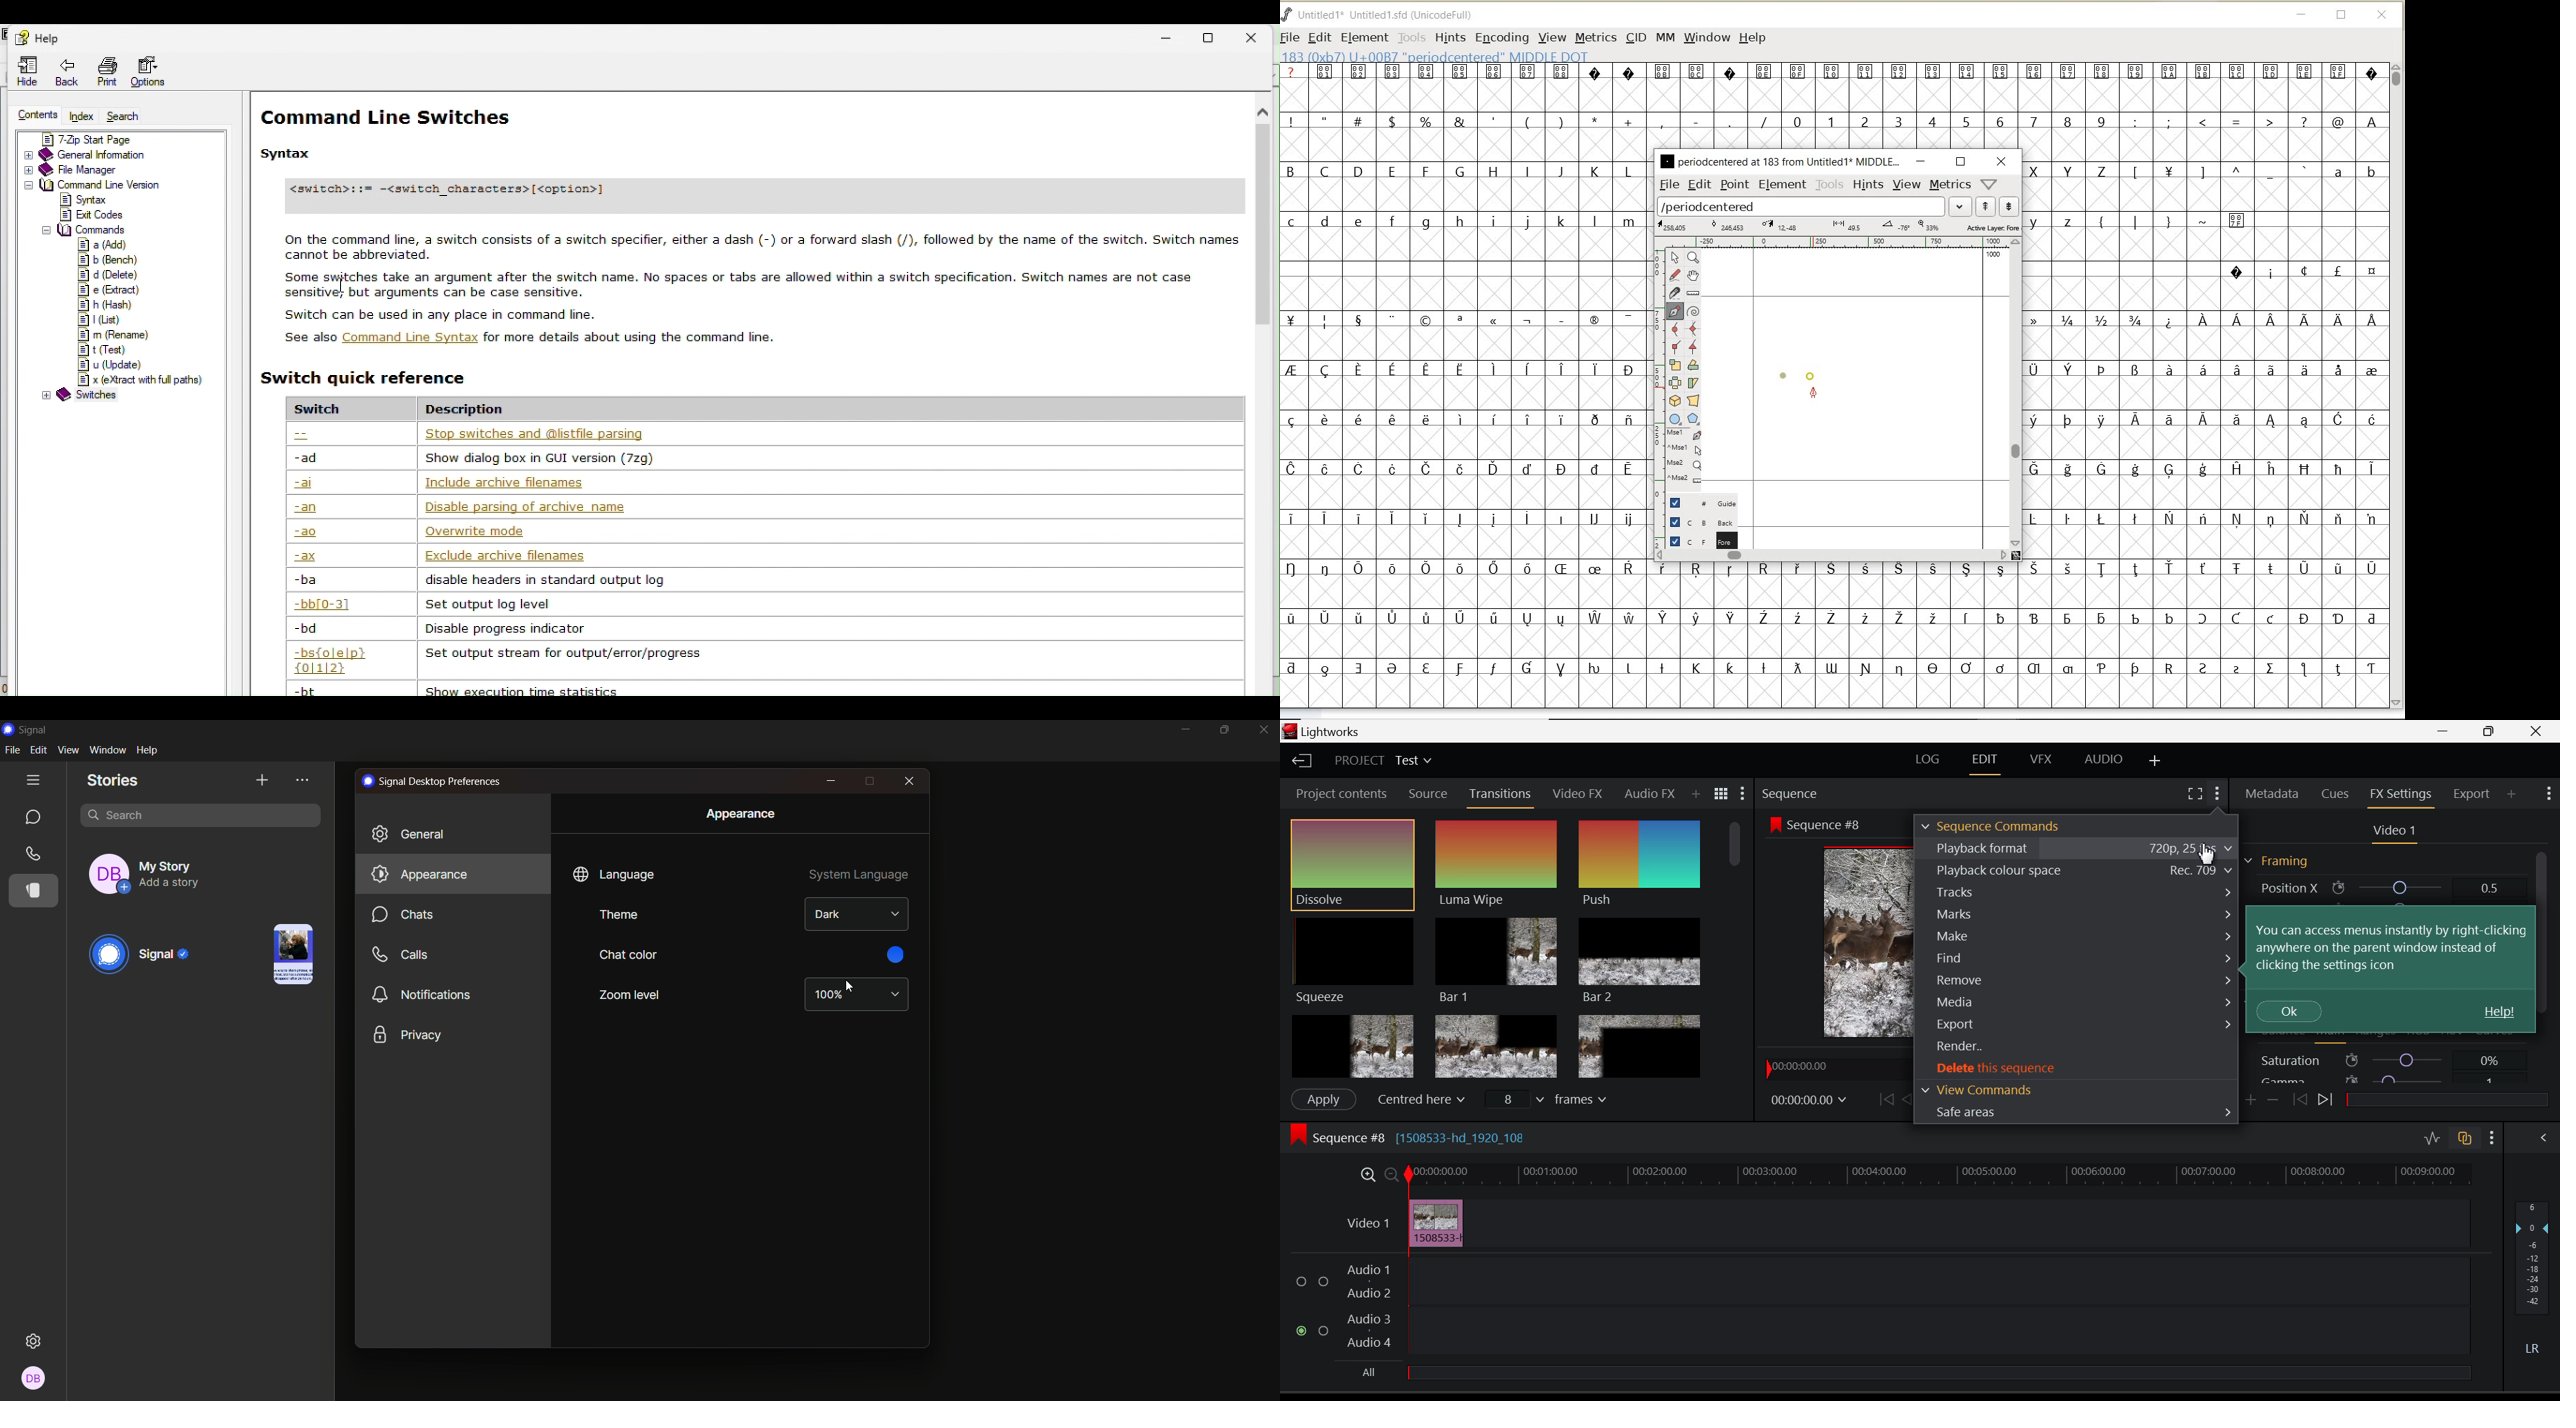 This screenshot has height=1428, width=2576. Describe the element at coordinates (122, 260) in the screenshot. I see `b` at that location.